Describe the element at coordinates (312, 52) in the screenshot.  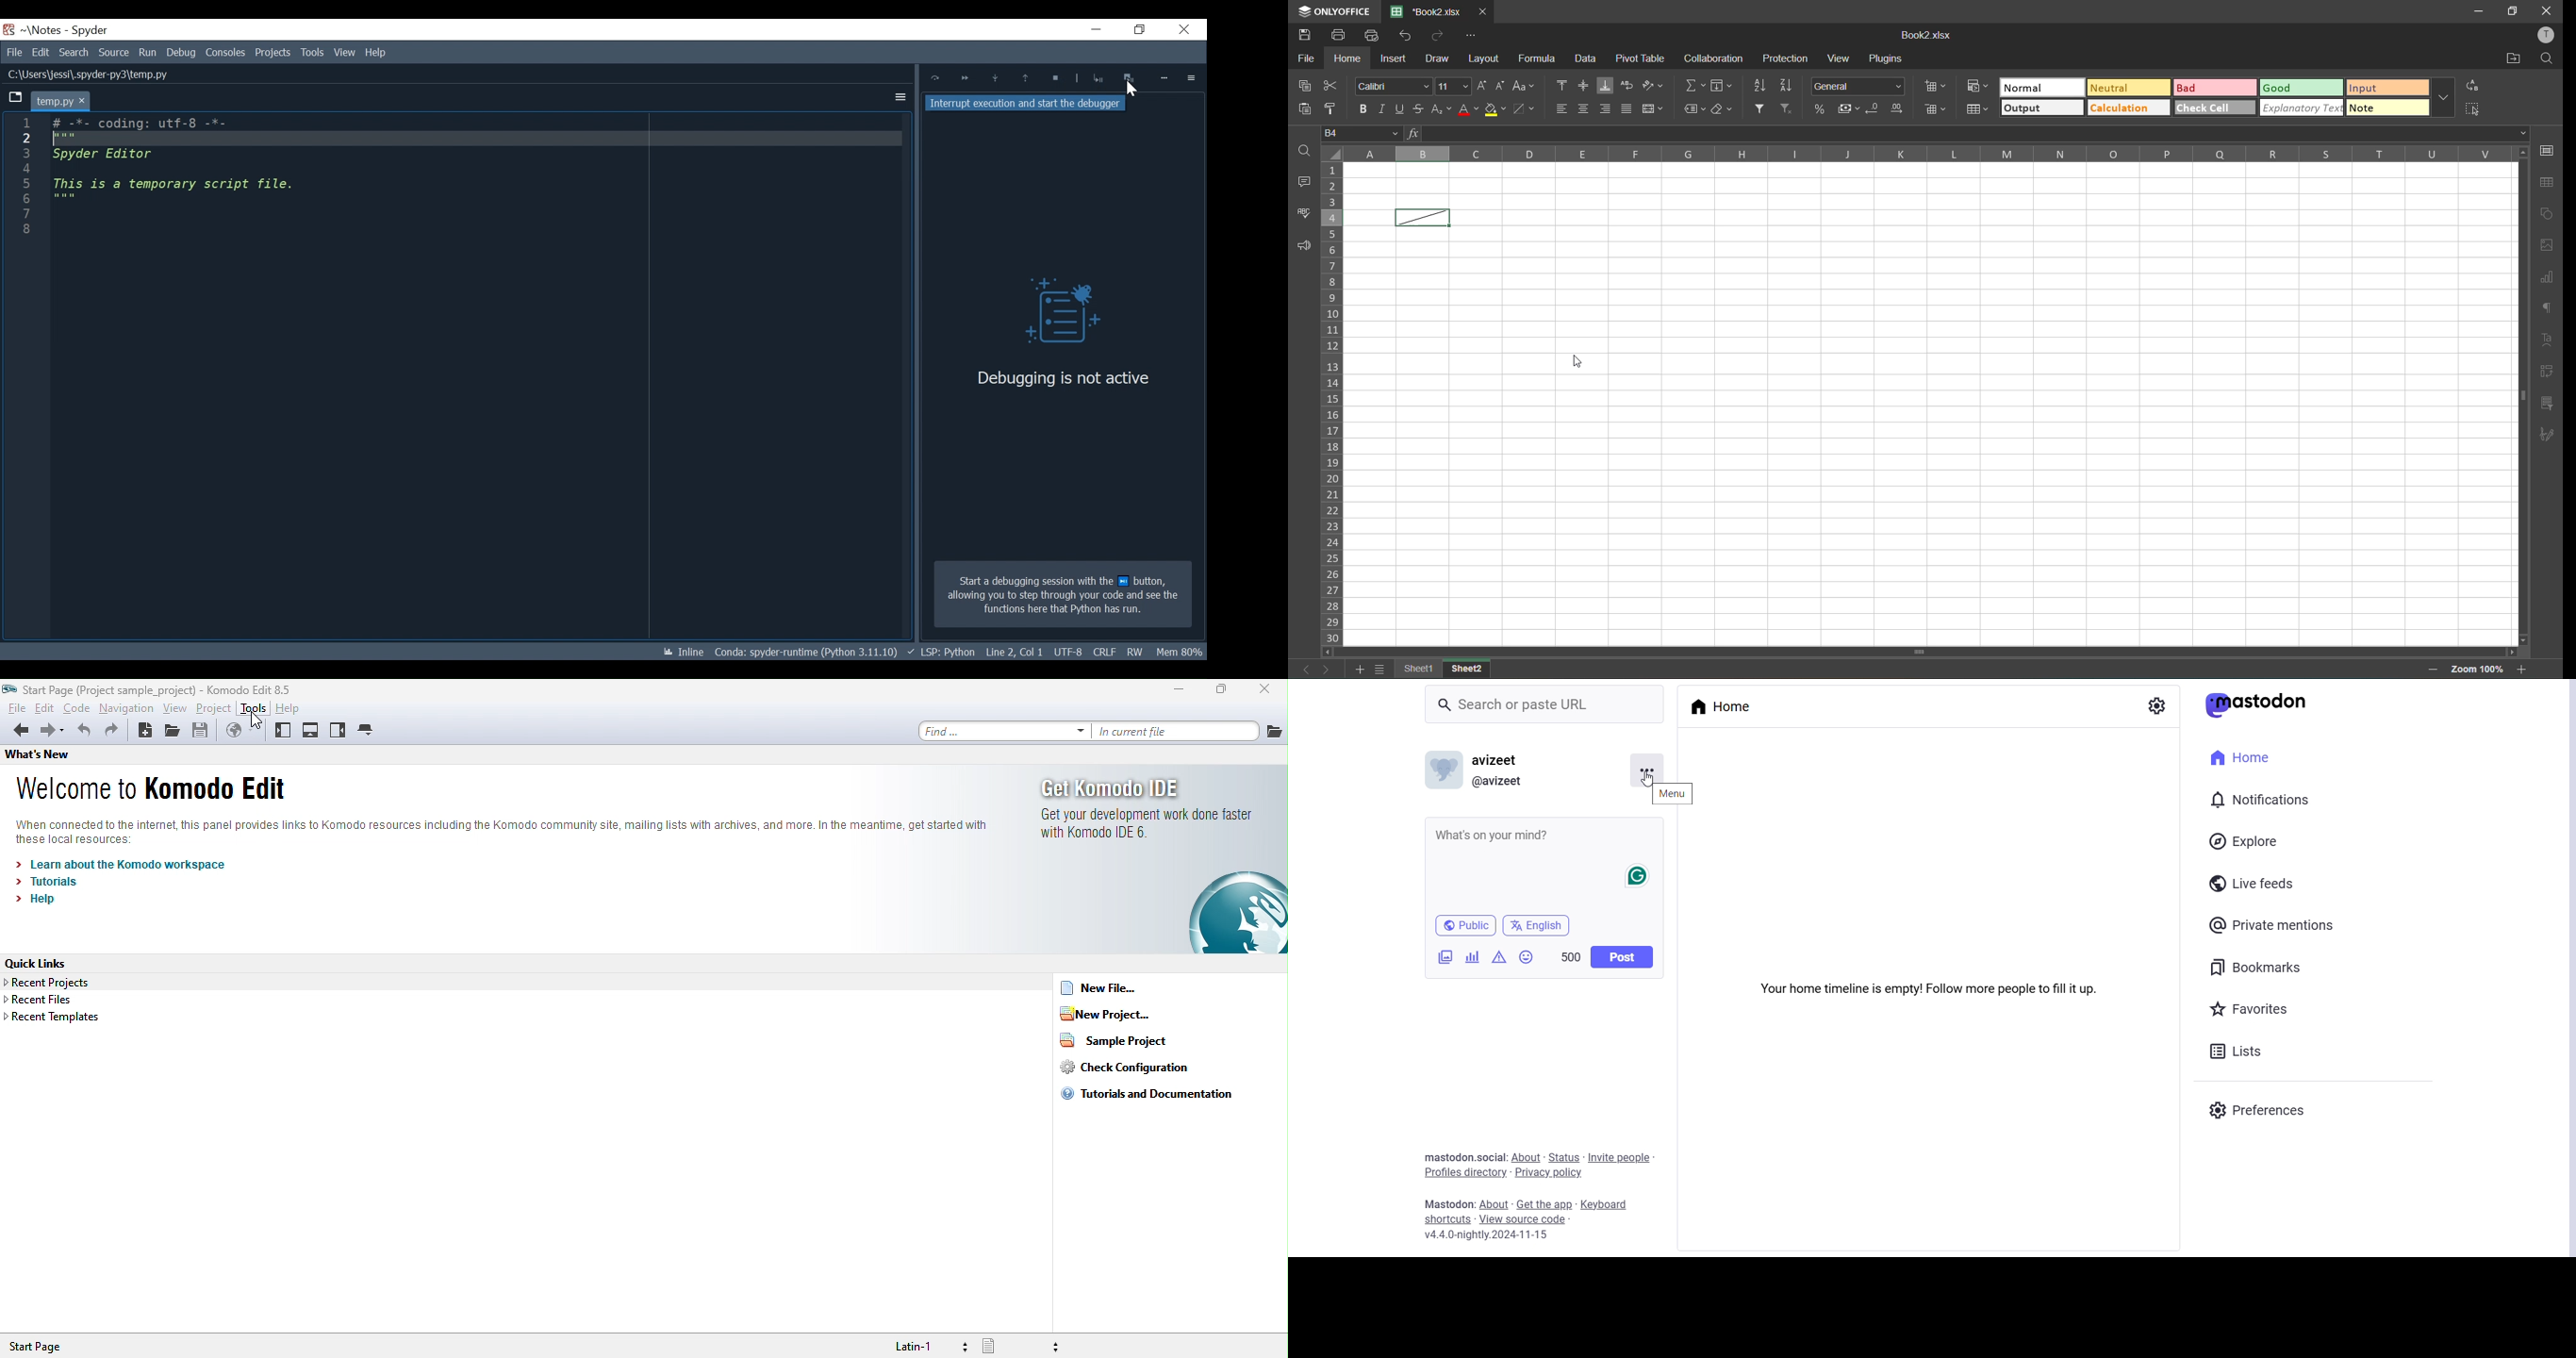
I see `View` at that location.